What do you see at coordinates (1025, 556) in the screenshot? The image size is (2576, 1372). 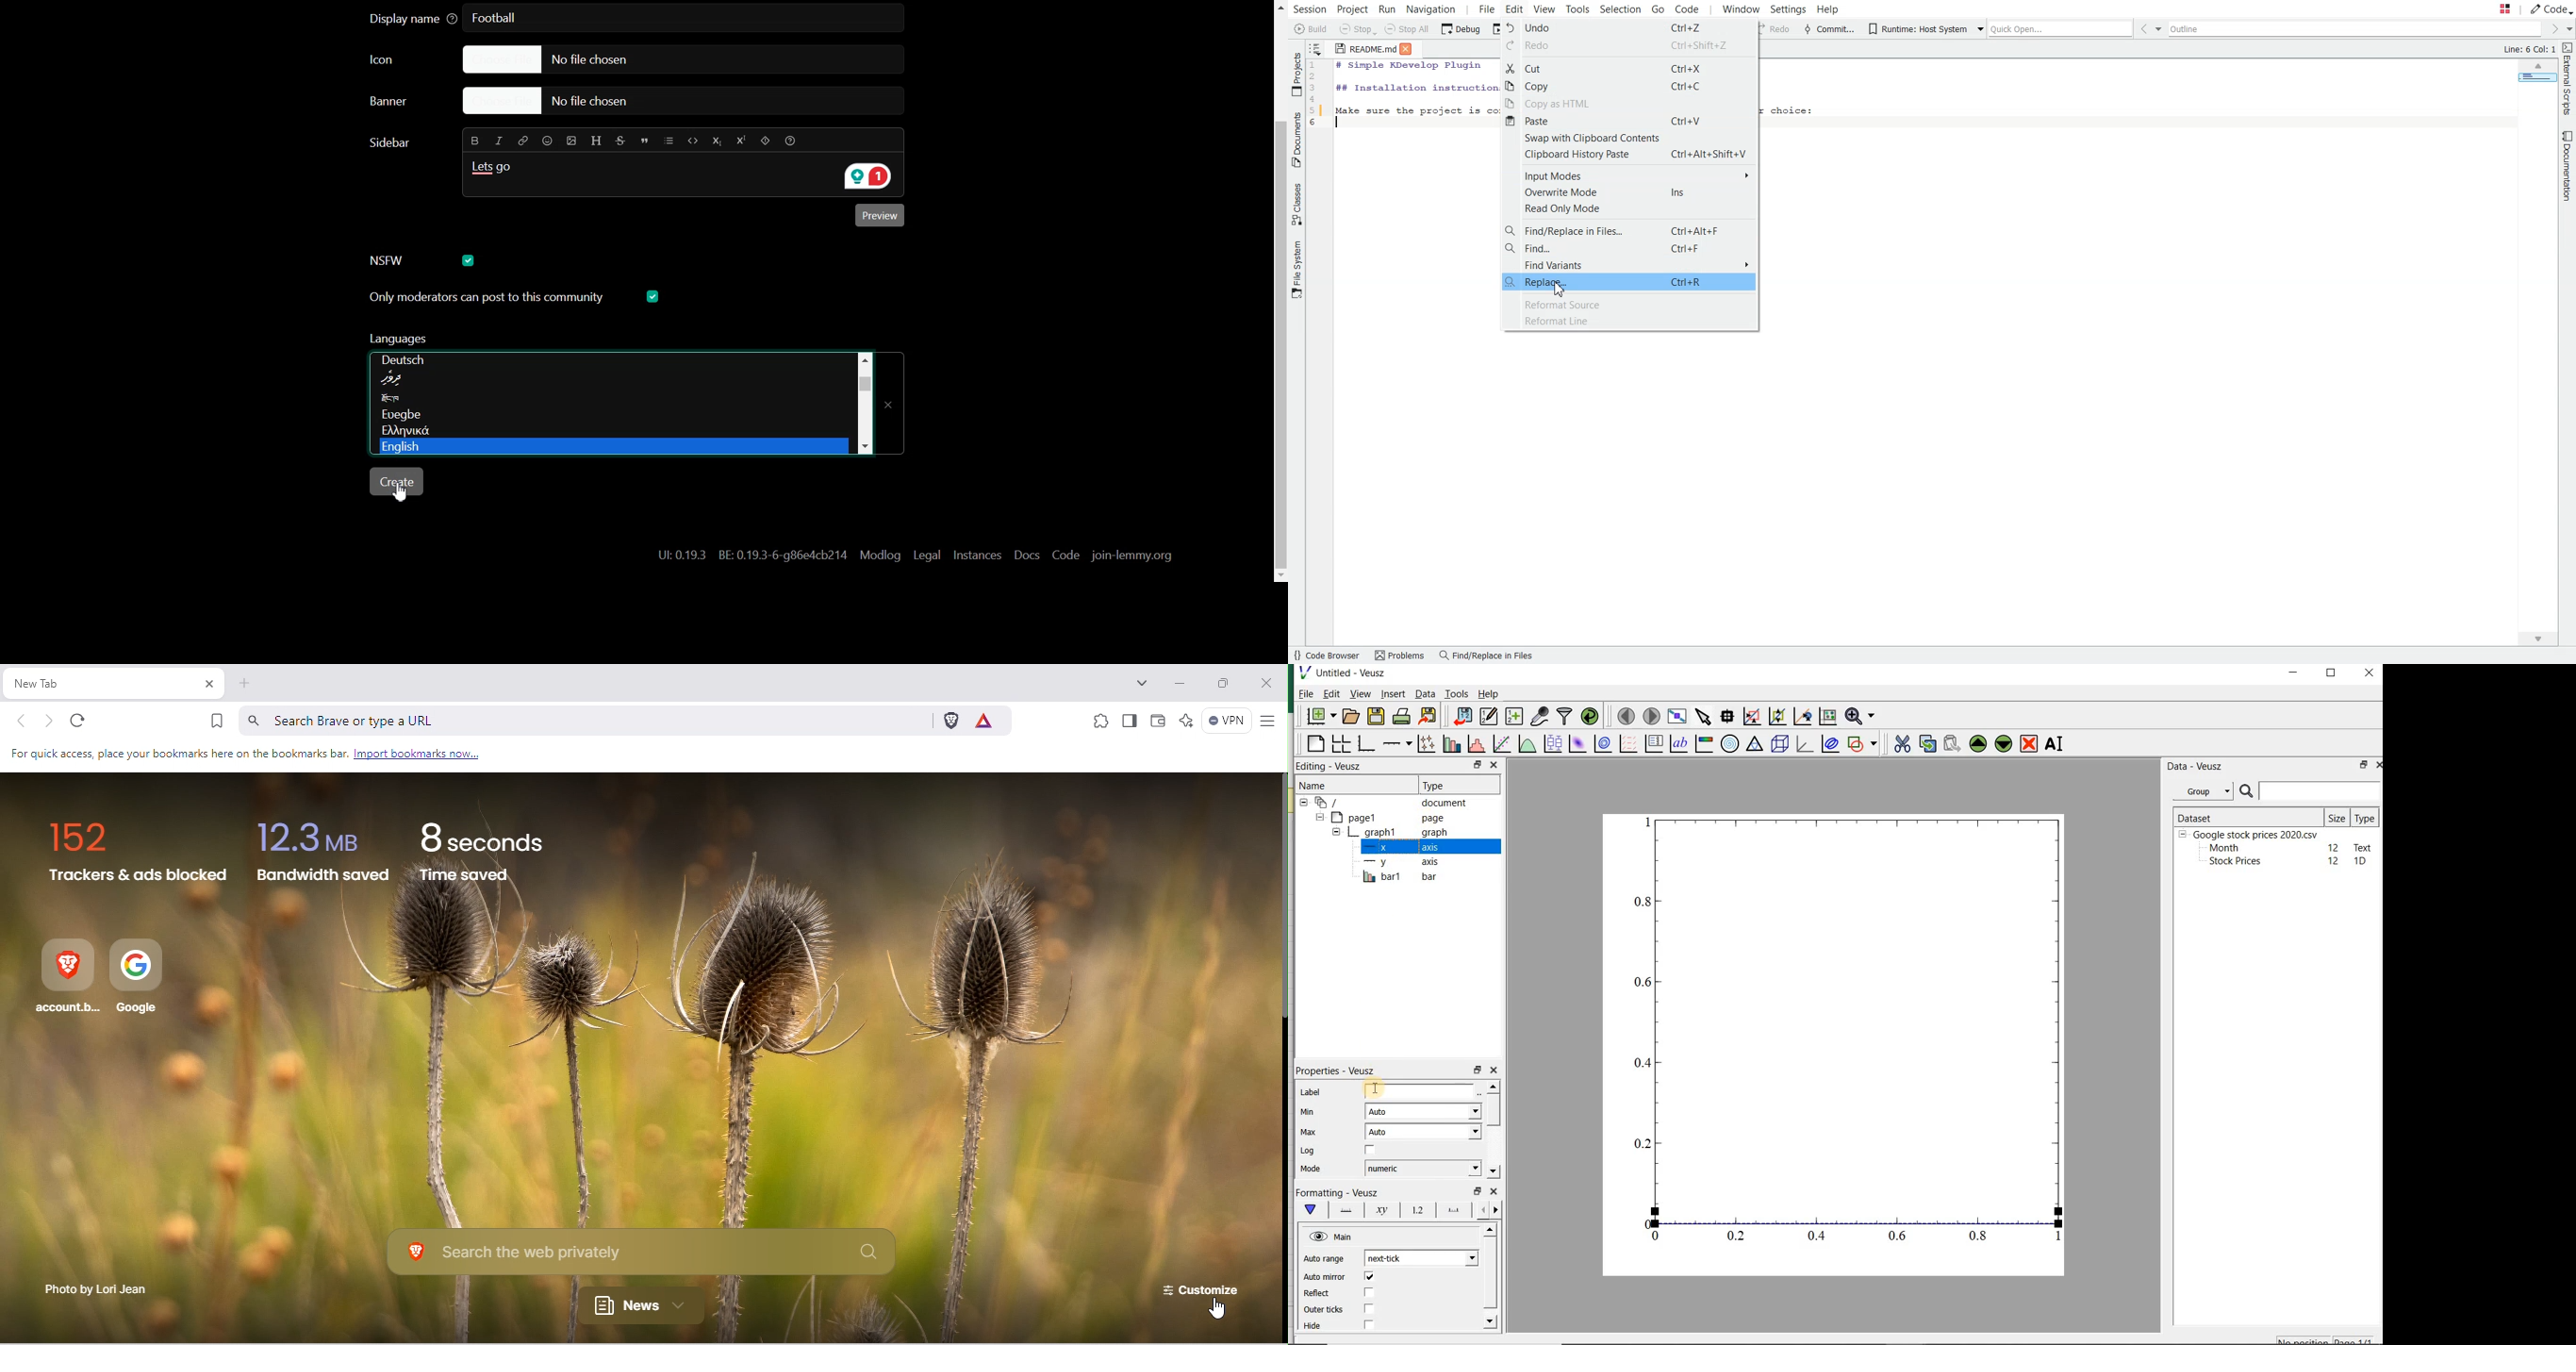 I see `Docs` at bounding box center [1025, 556].